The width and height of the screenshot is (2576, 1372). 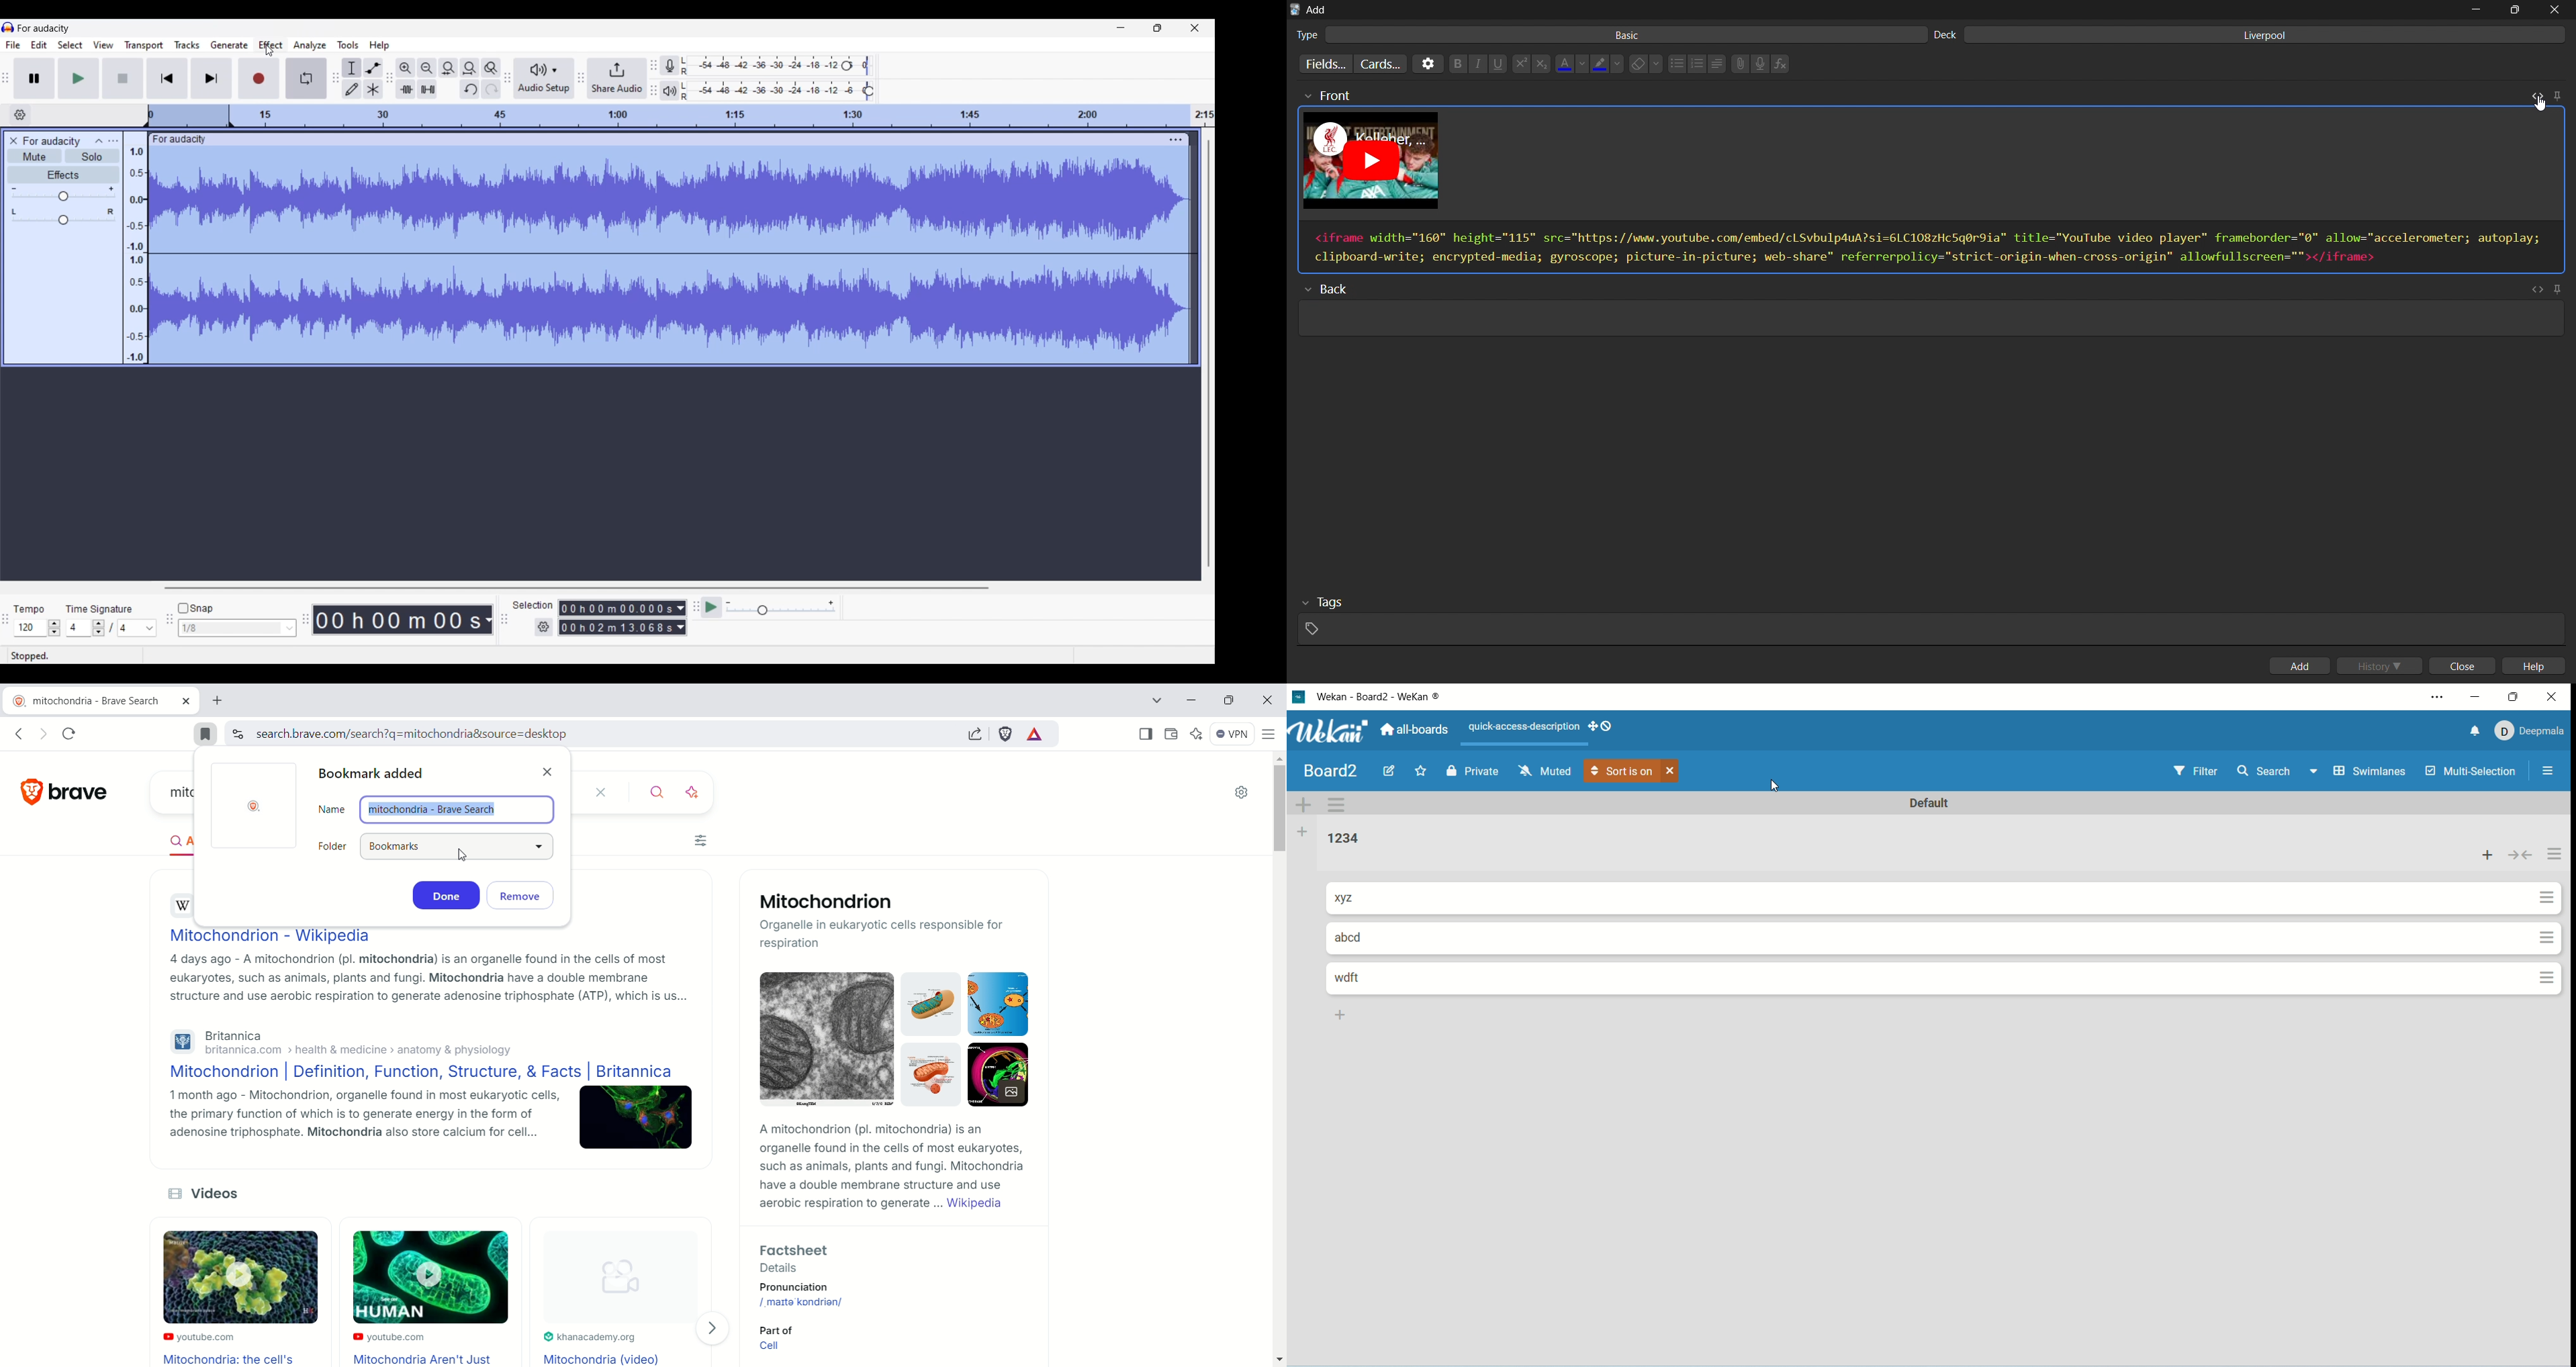 I want to click on Playback meter, so click(x=670, y=91).